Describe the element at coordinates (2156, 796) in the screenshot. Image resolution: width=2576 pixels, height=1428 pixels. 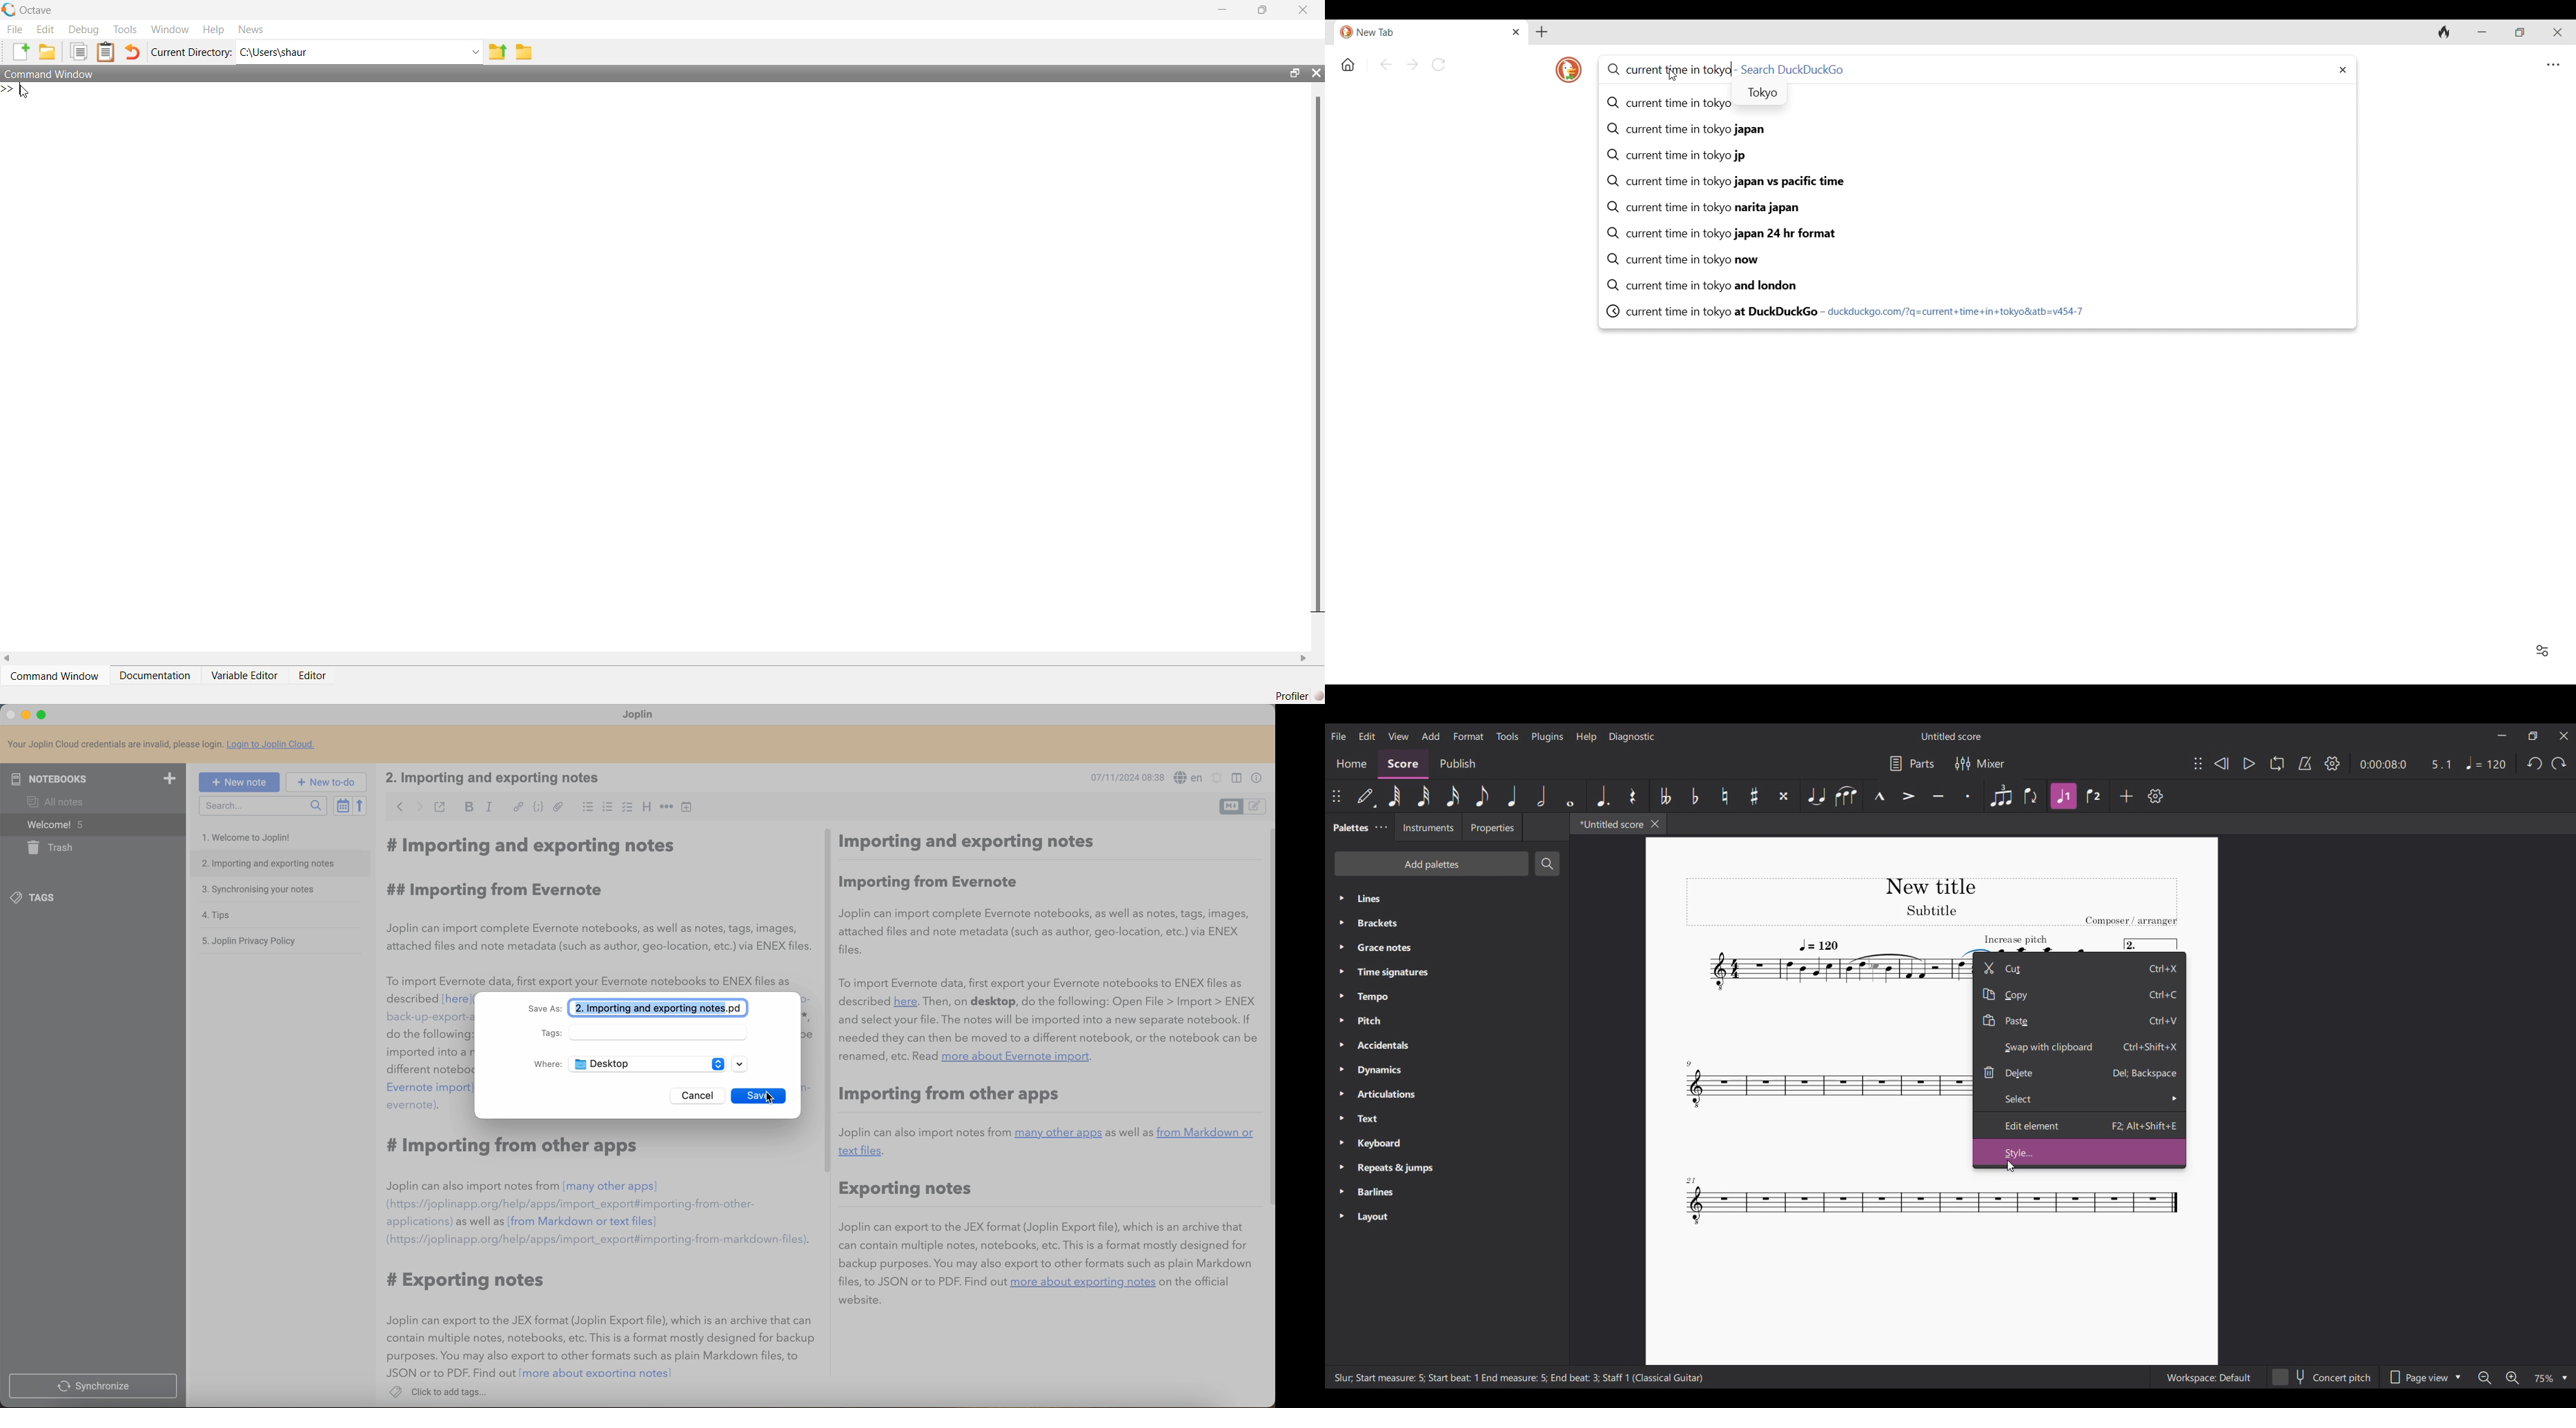
I see `Settings` at that location.